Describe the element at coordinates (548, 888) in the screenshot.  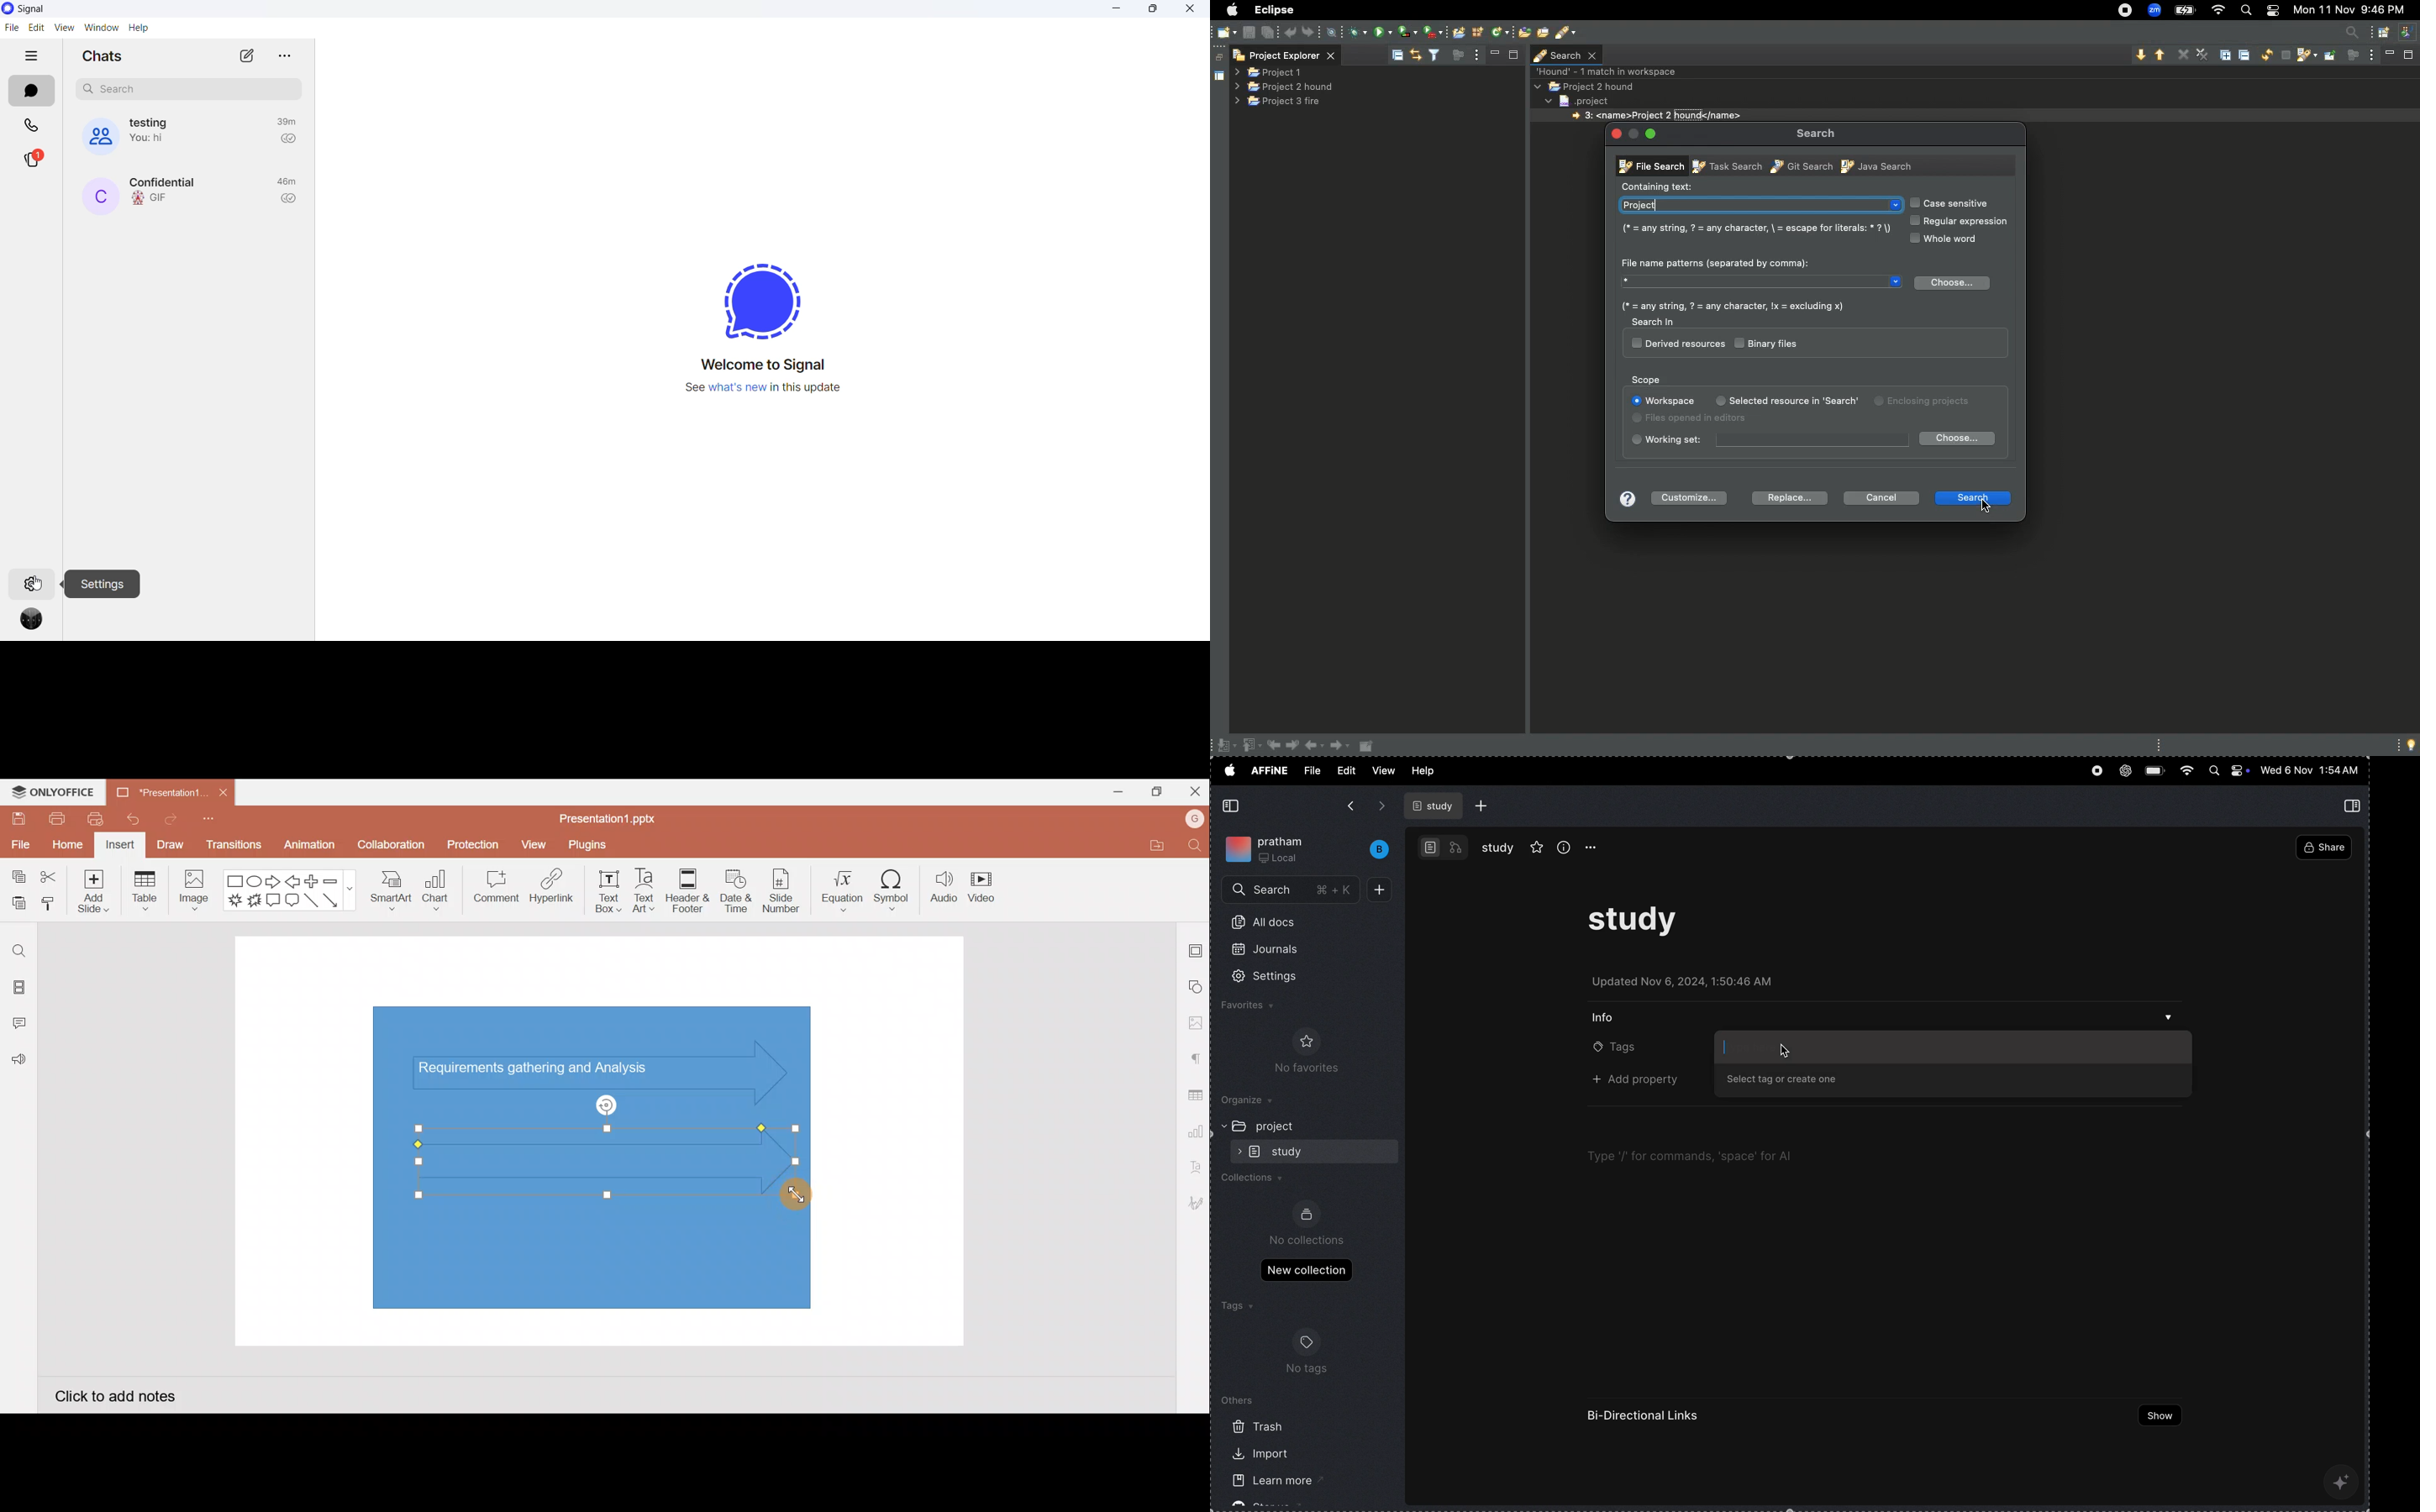
I see `Hyperlink` at that location.